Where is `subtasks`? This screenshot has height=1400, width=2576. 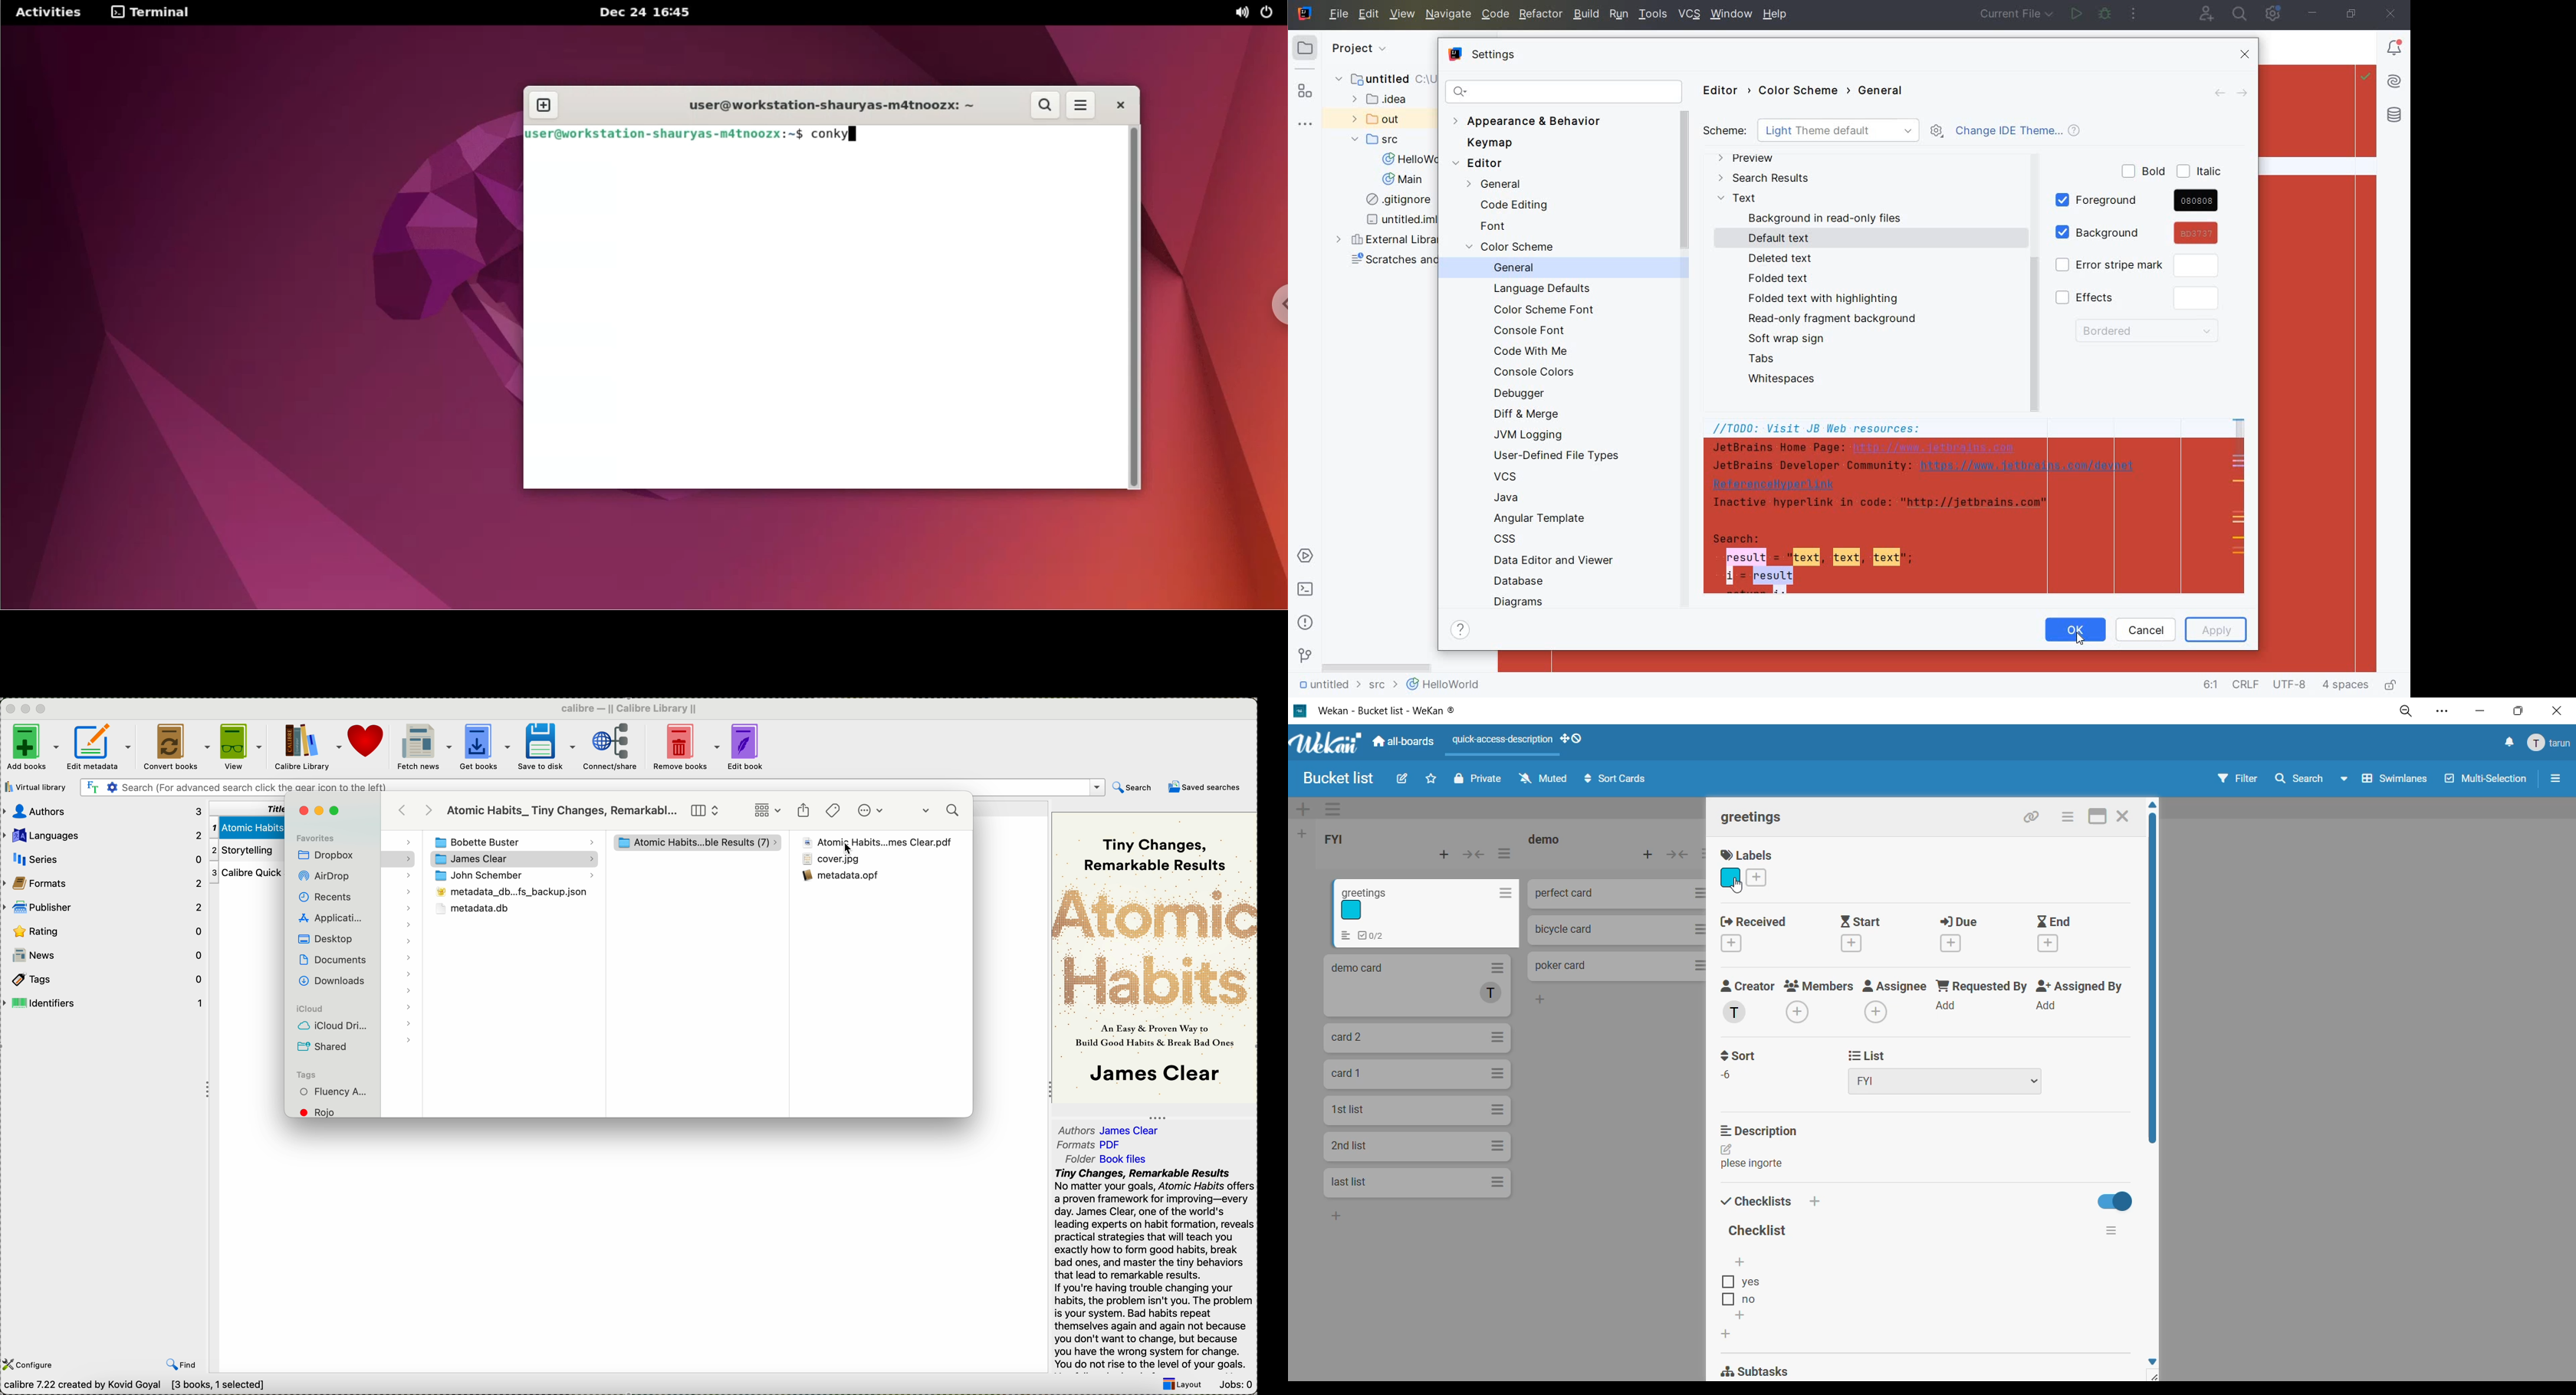
subtasks is located at coordinates (1771, 1369).